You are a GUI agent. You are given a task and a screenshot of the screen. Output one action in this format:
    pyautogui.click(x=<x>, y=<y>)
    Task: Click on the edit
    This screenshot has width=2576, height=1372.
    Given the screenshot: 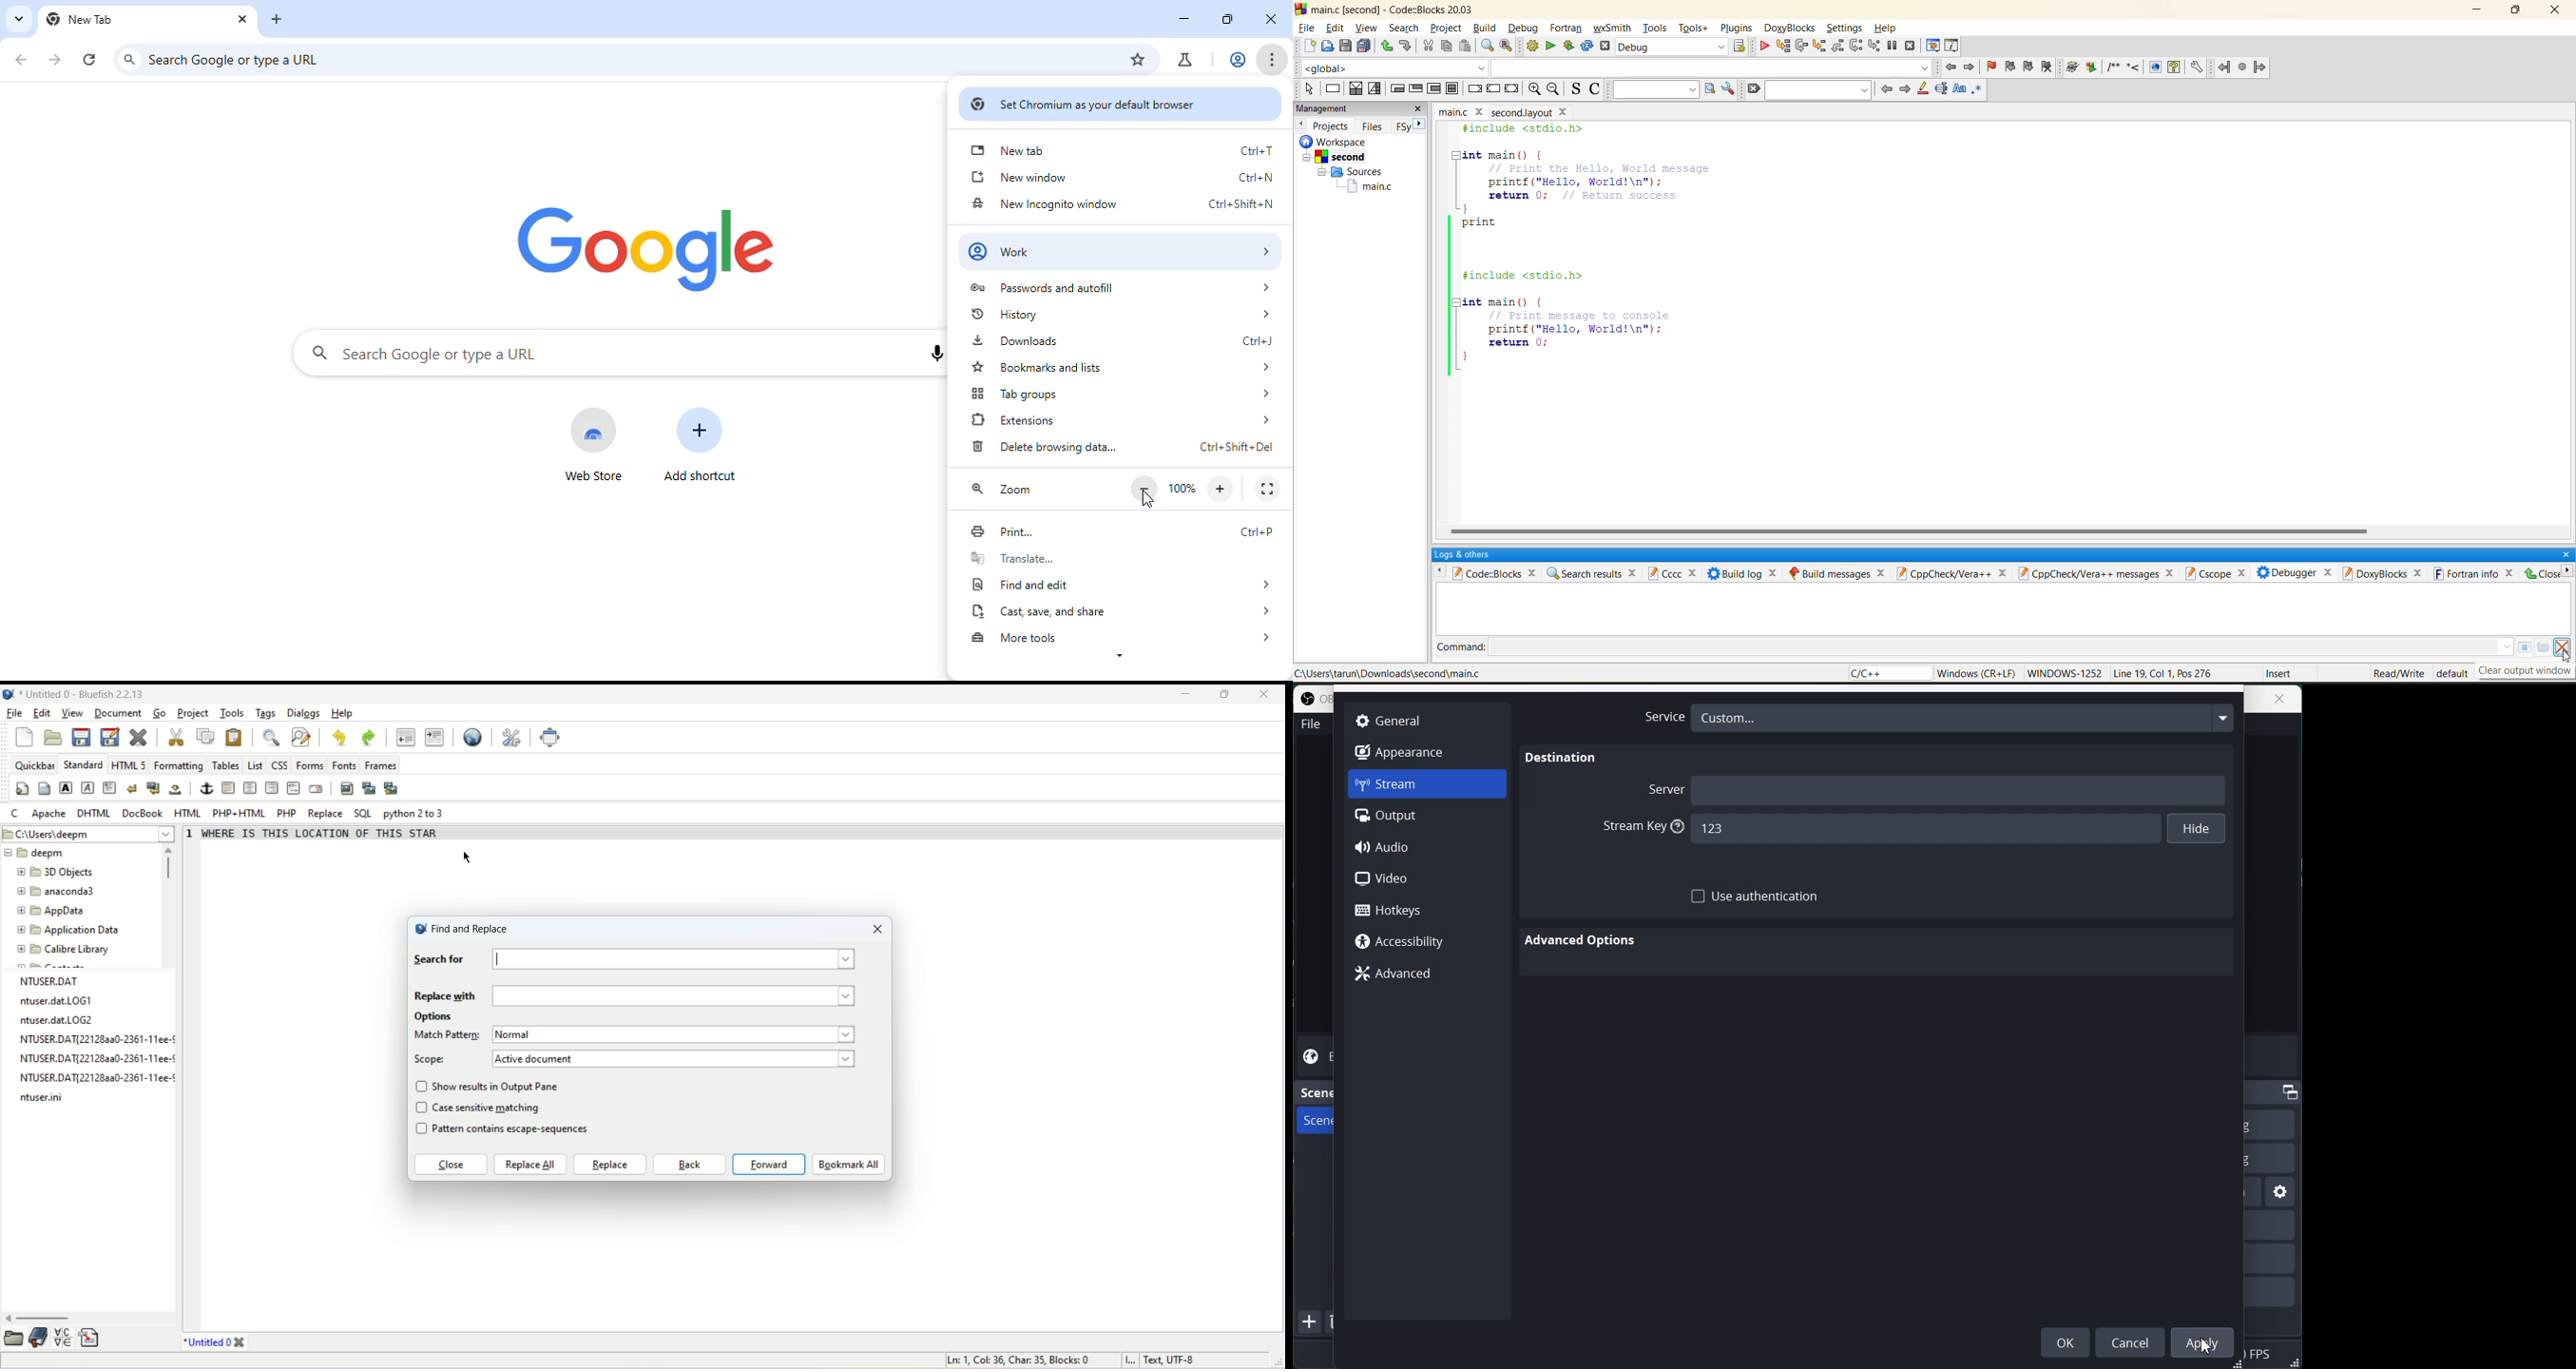 What is the action you would take?
    pyautogui.click(x=41, y=715)
    